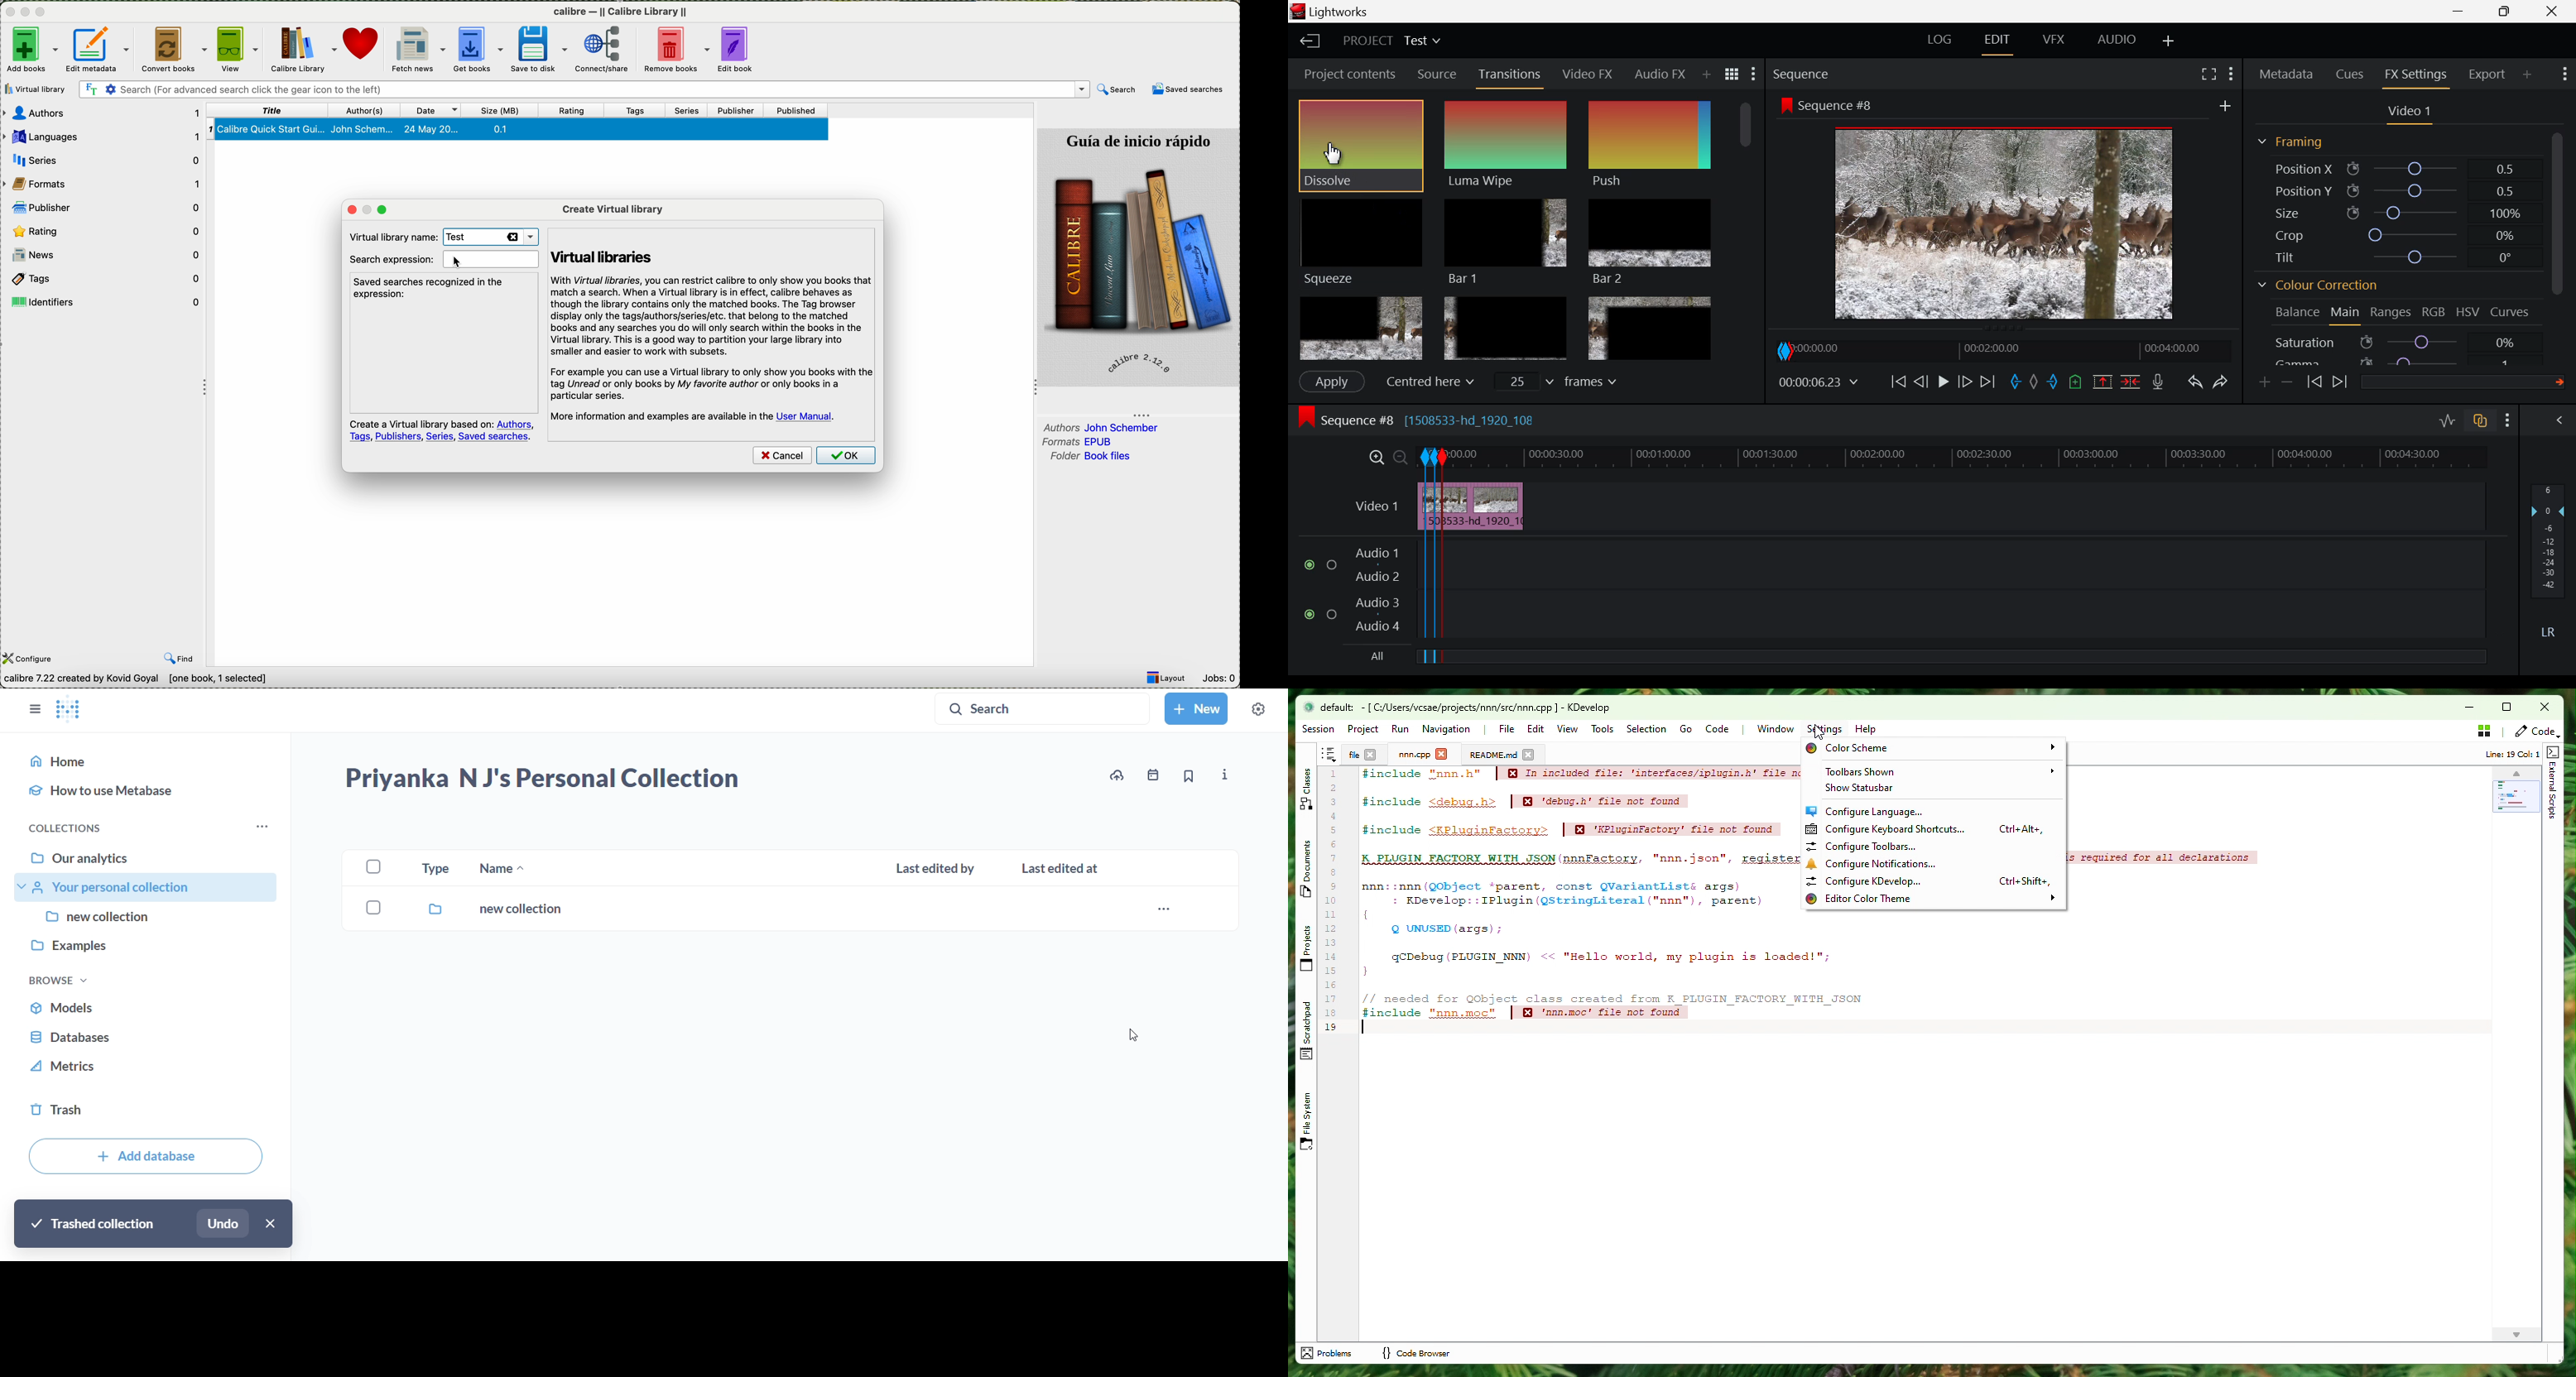  I want to click on Video FX, so click(1589, 73).